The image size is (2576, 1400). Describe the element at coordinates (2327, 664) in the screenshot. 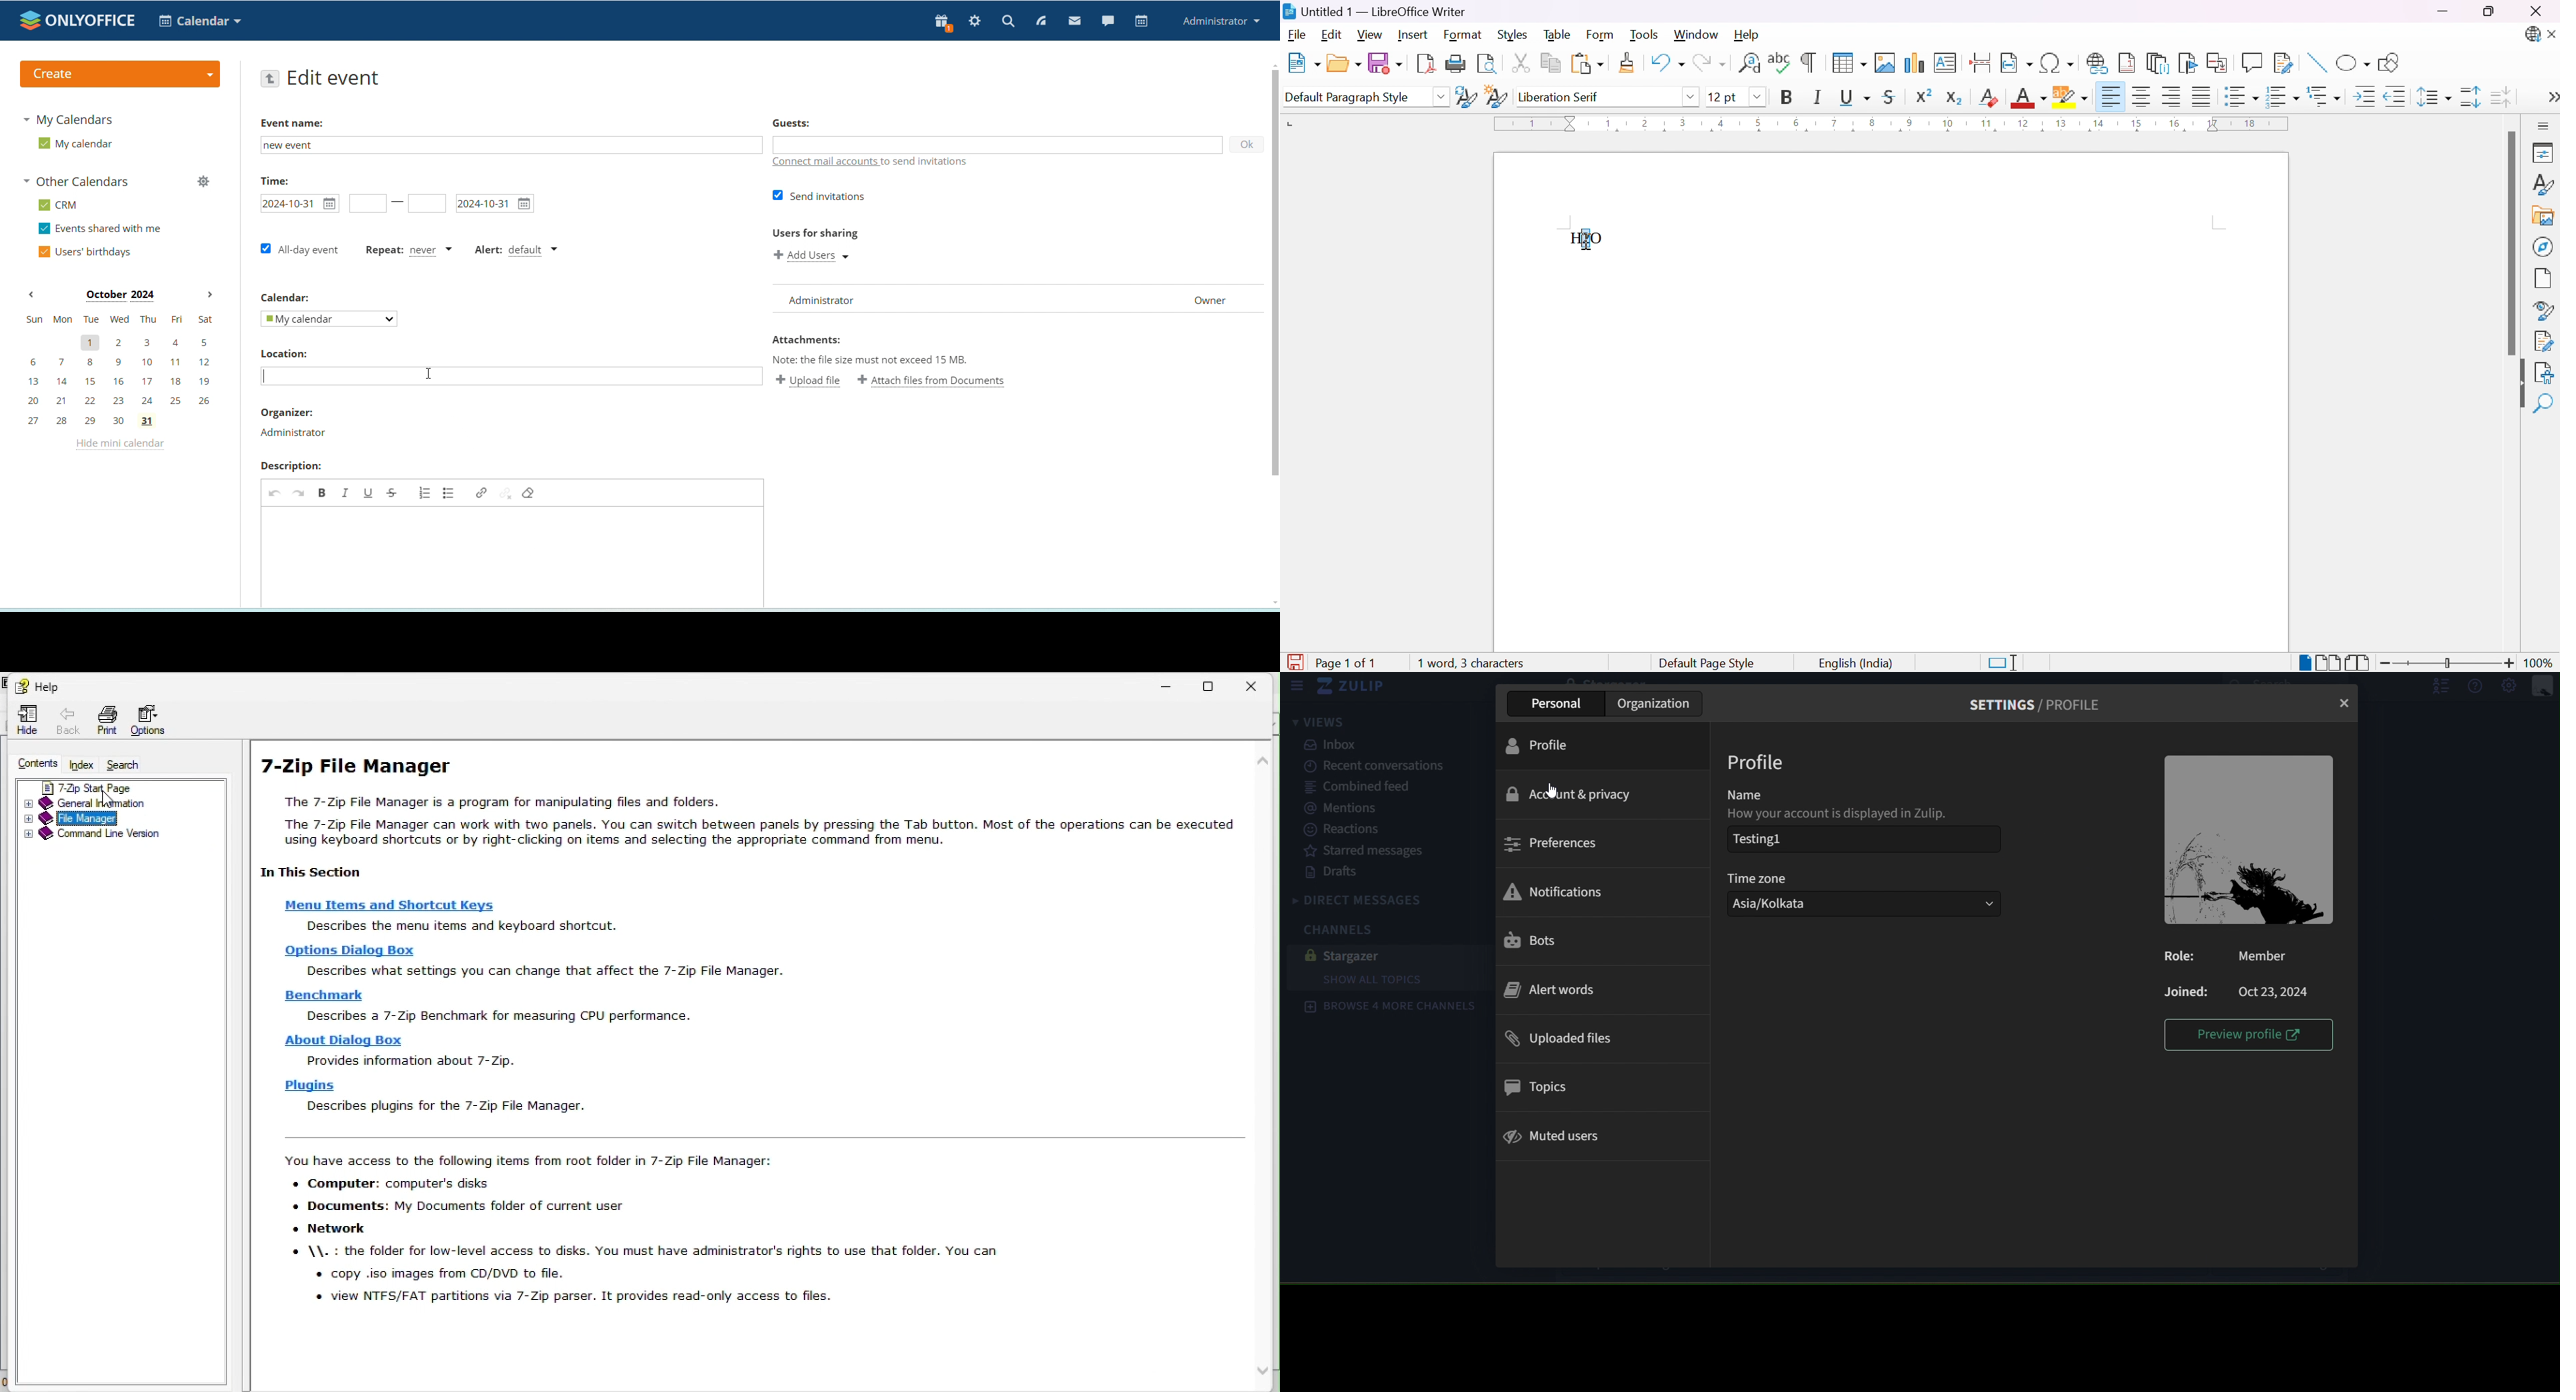

I see `Multiple-page break` at that location.